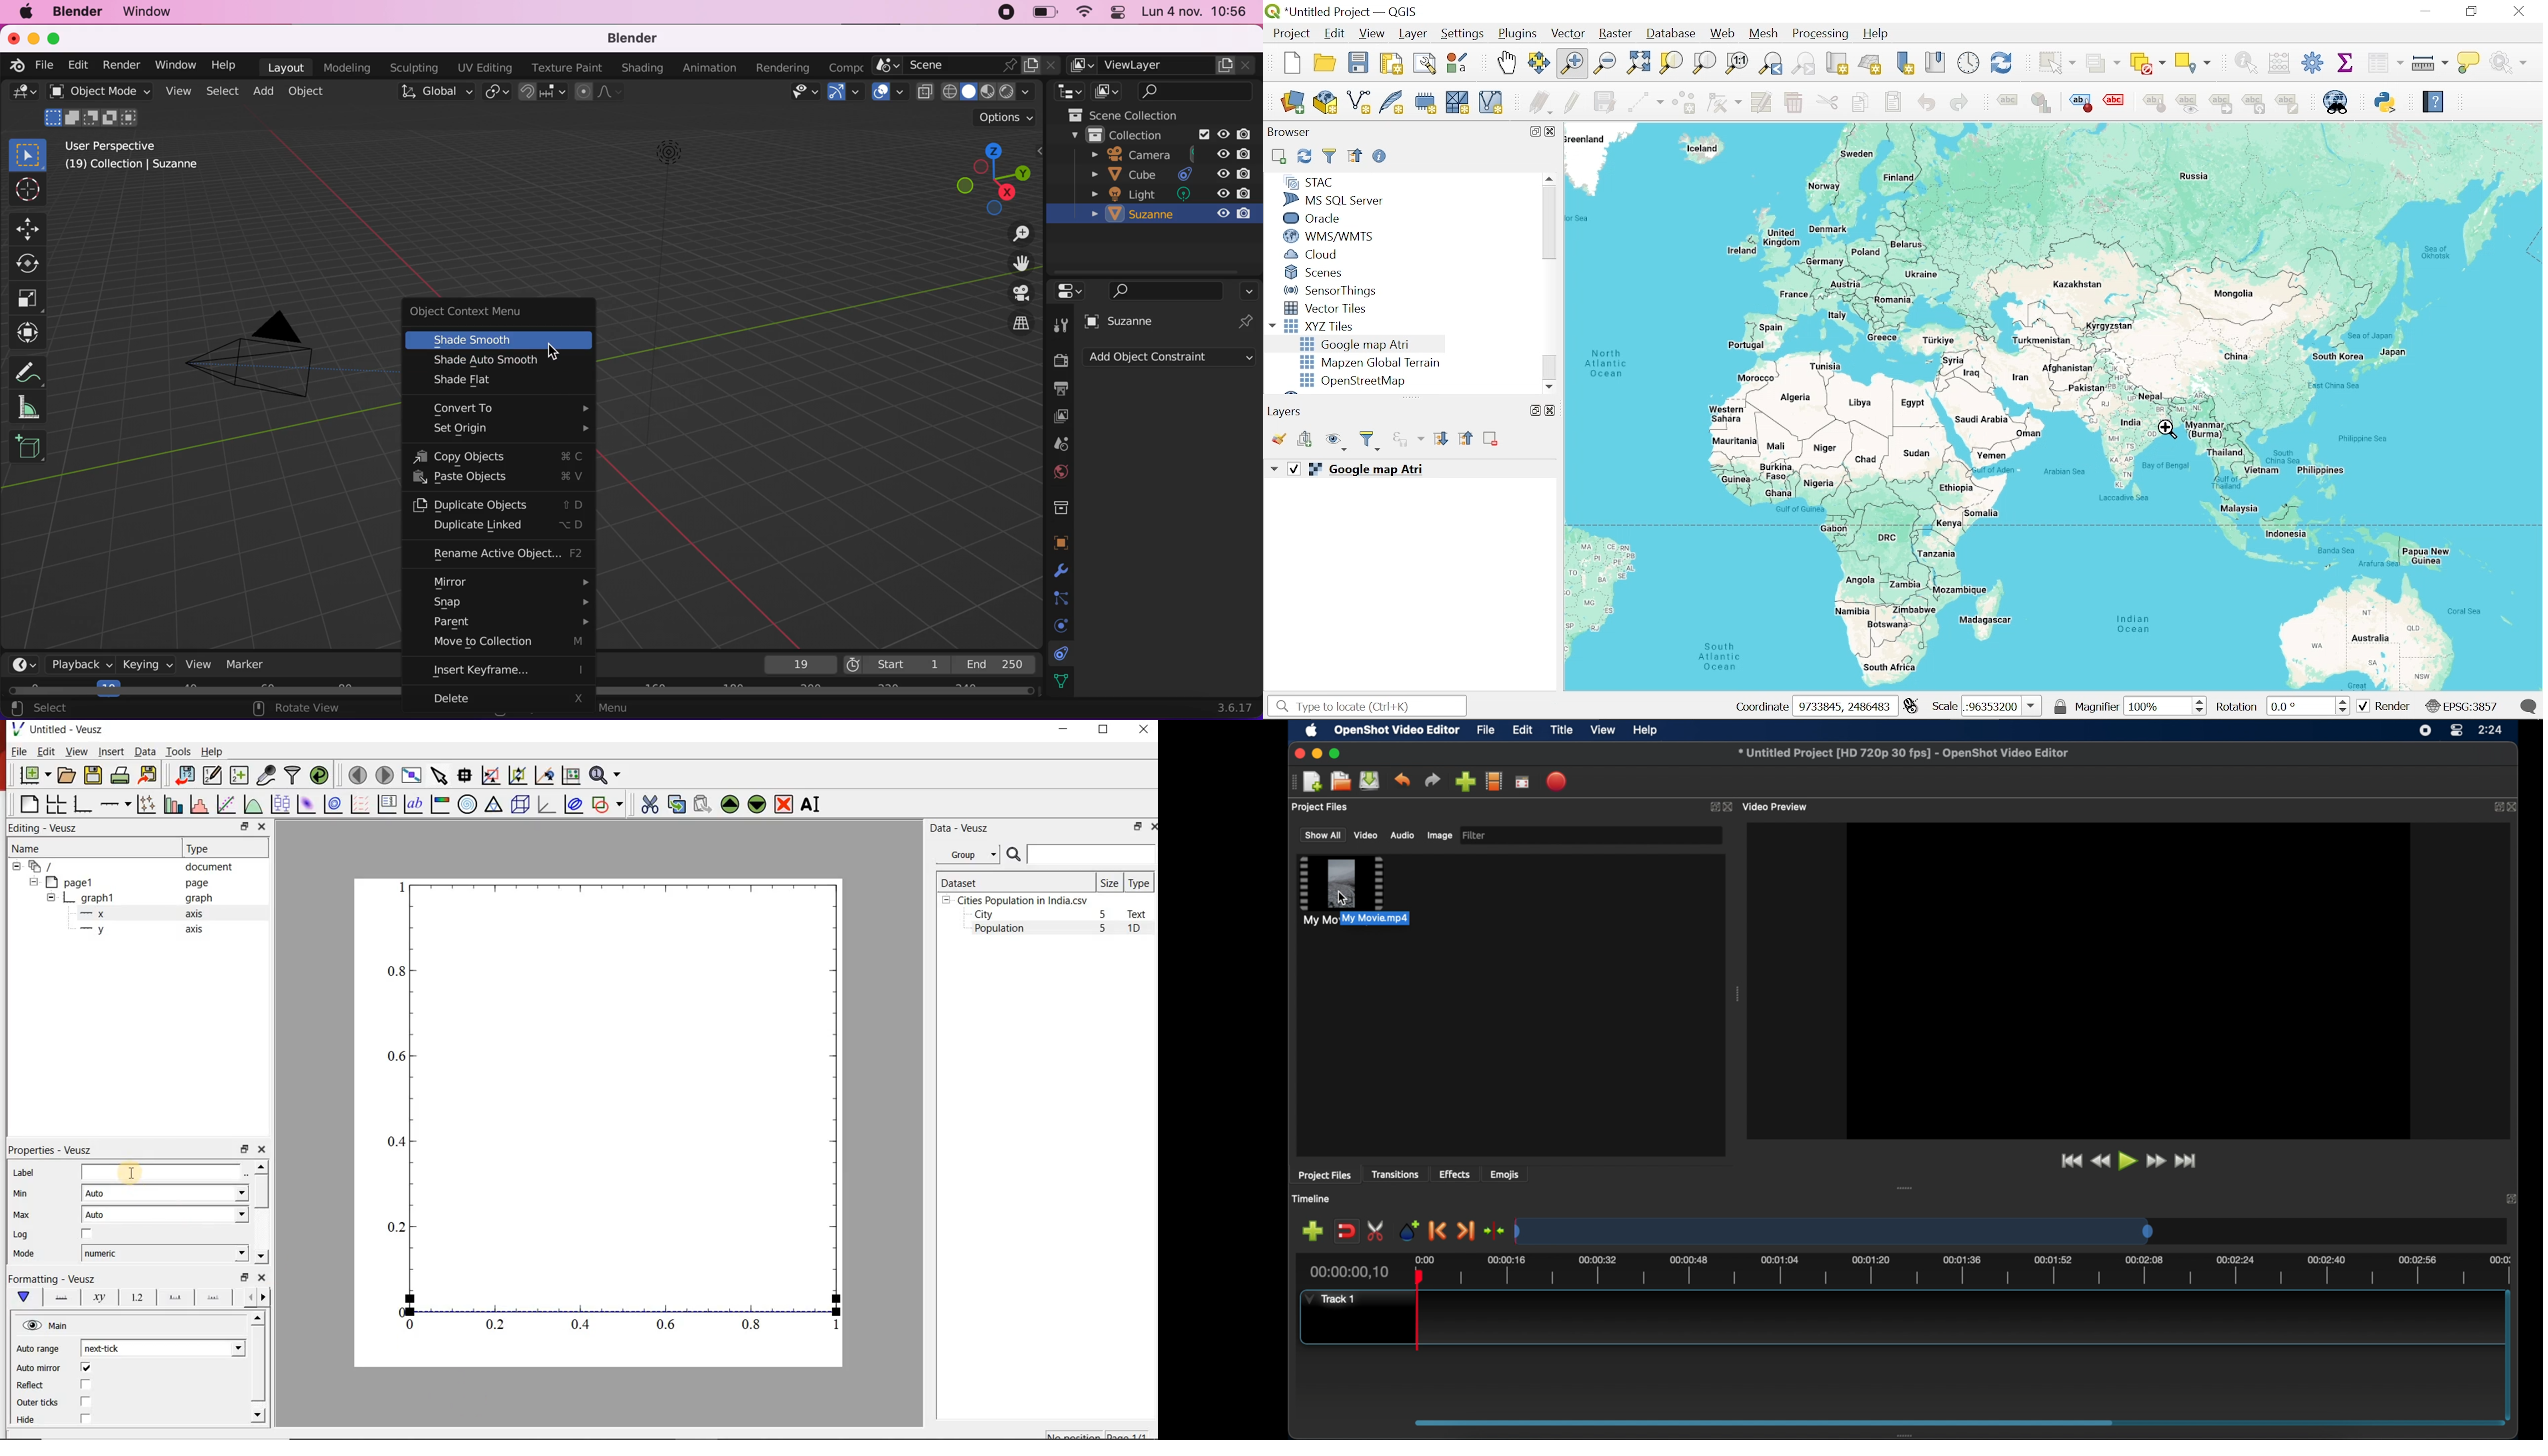 Image resolution: width=2548 pixels, height=1456 pixels. I want to click on Editing - Veusz, so click(50, 828).